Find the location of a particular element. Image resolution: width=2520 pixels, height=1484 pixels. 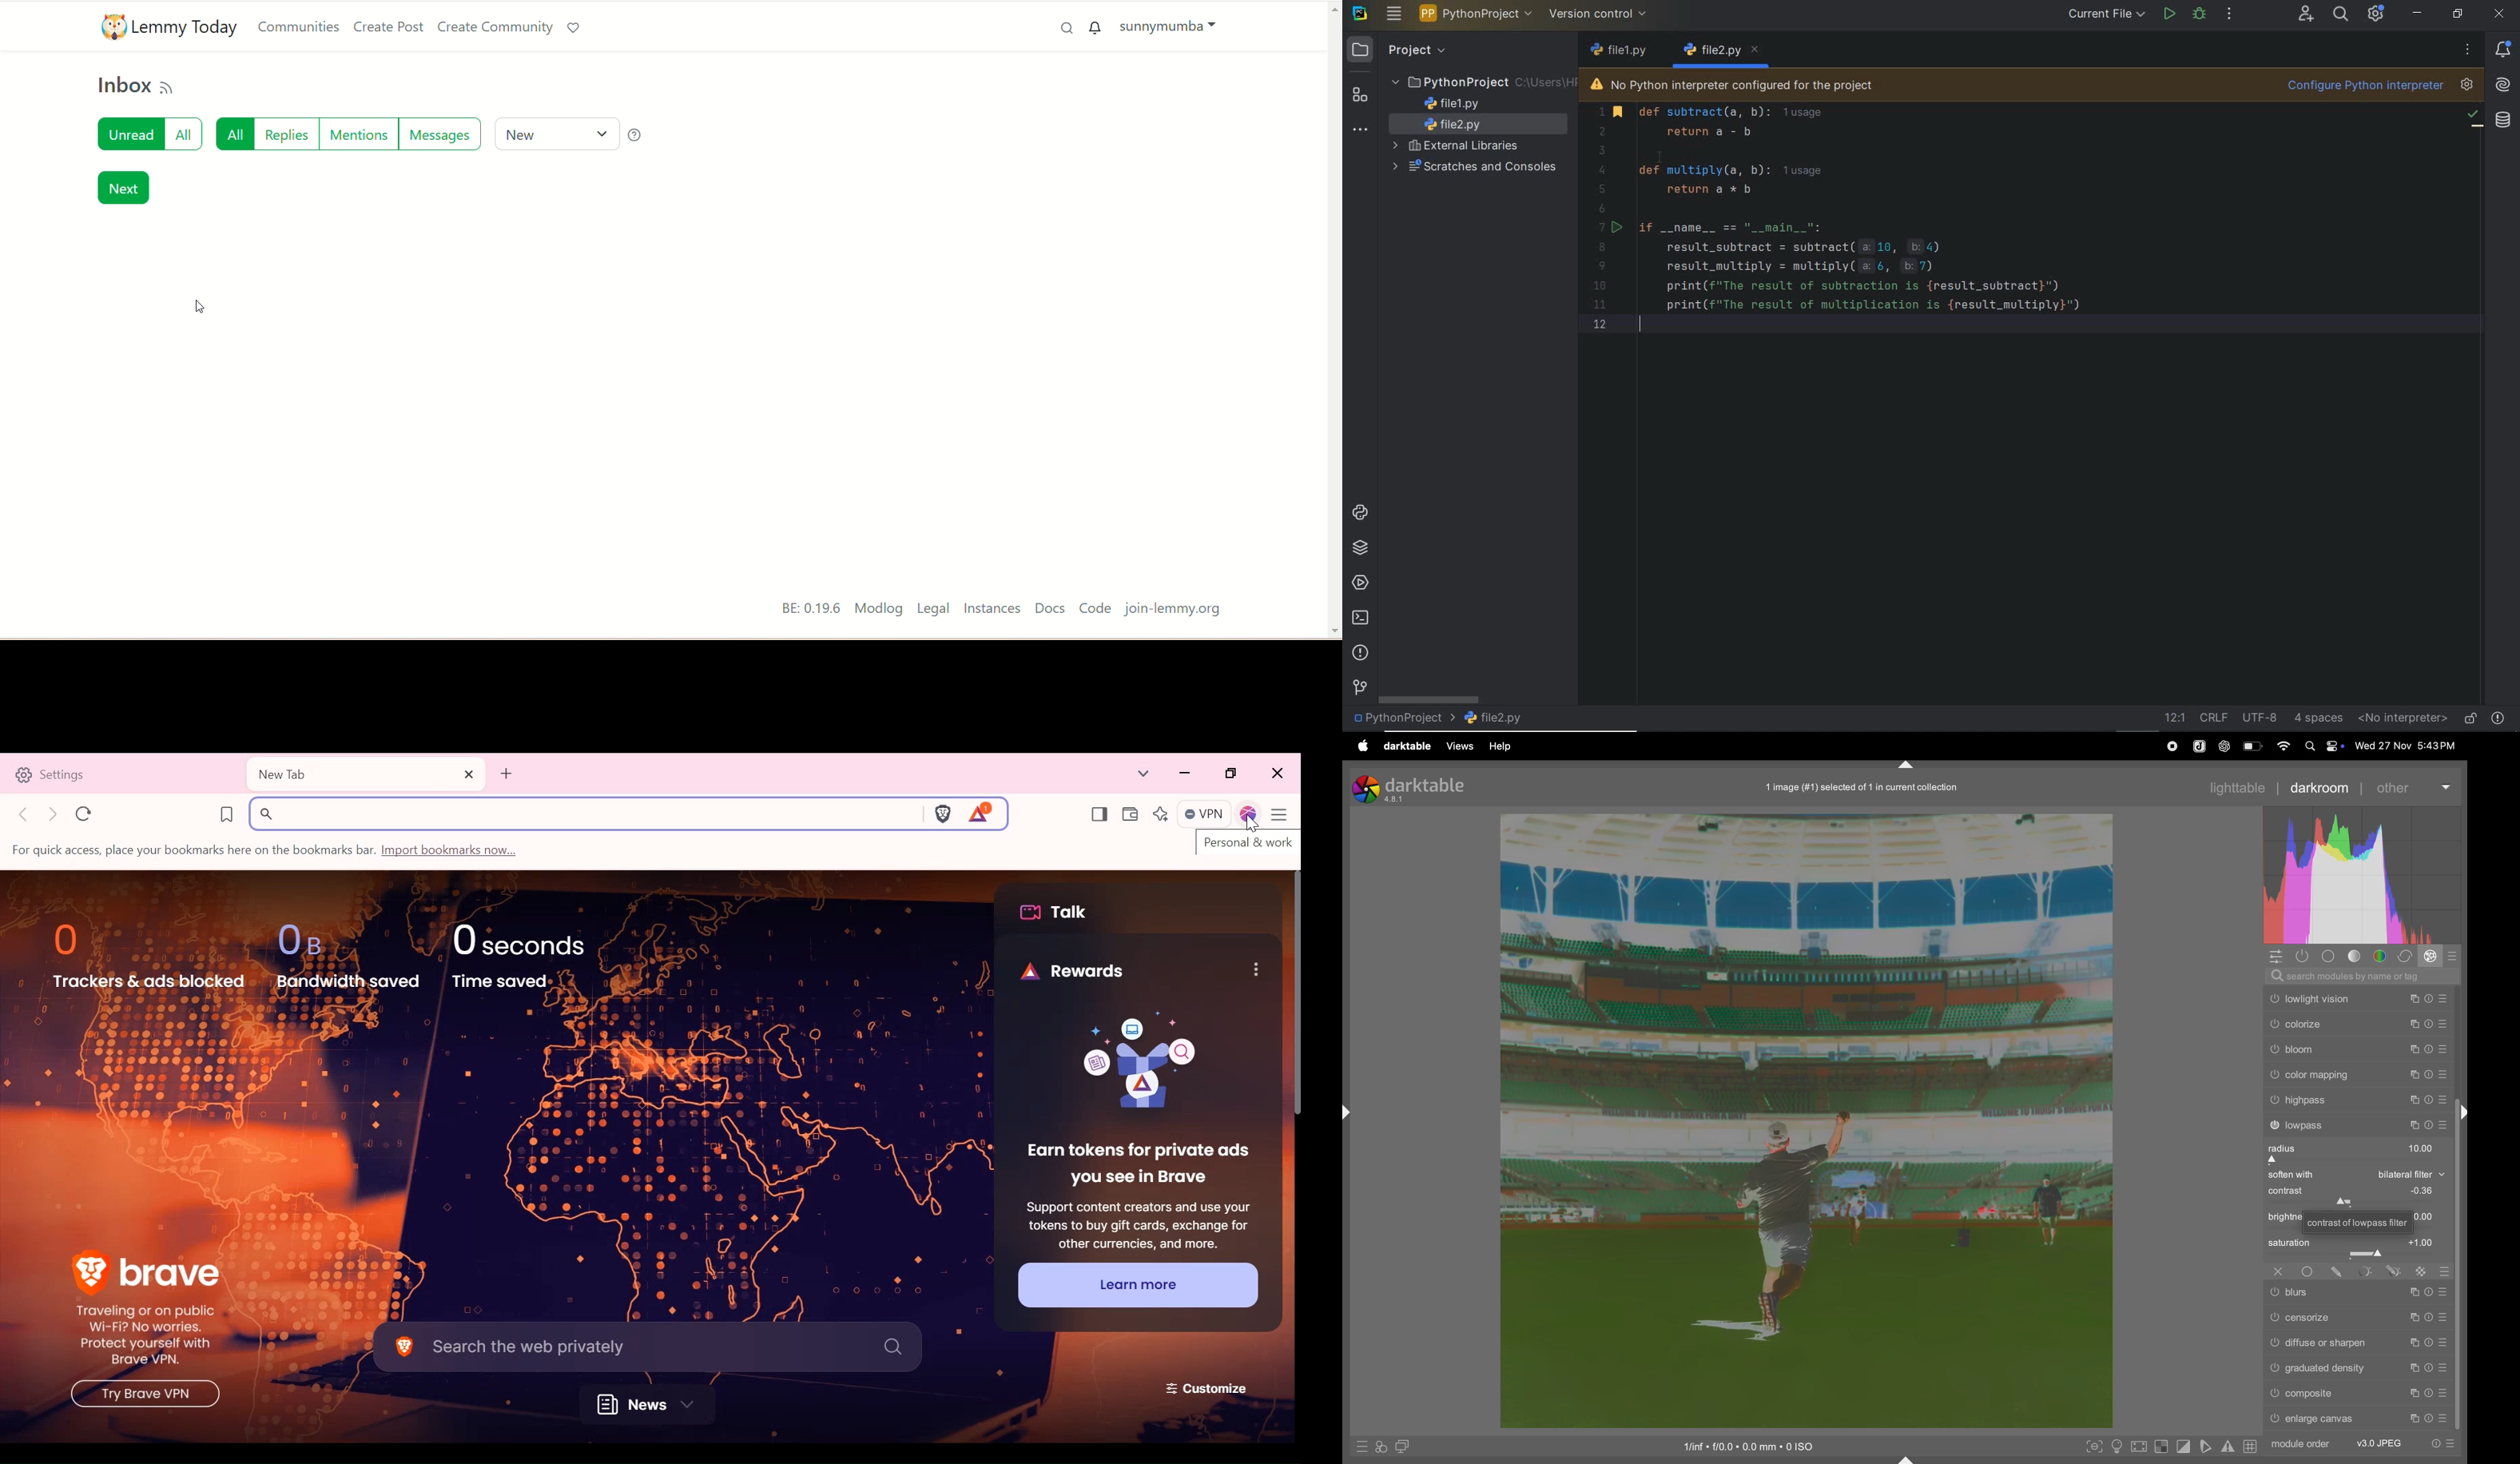

low light vision is located at coordinates (2358, 999).